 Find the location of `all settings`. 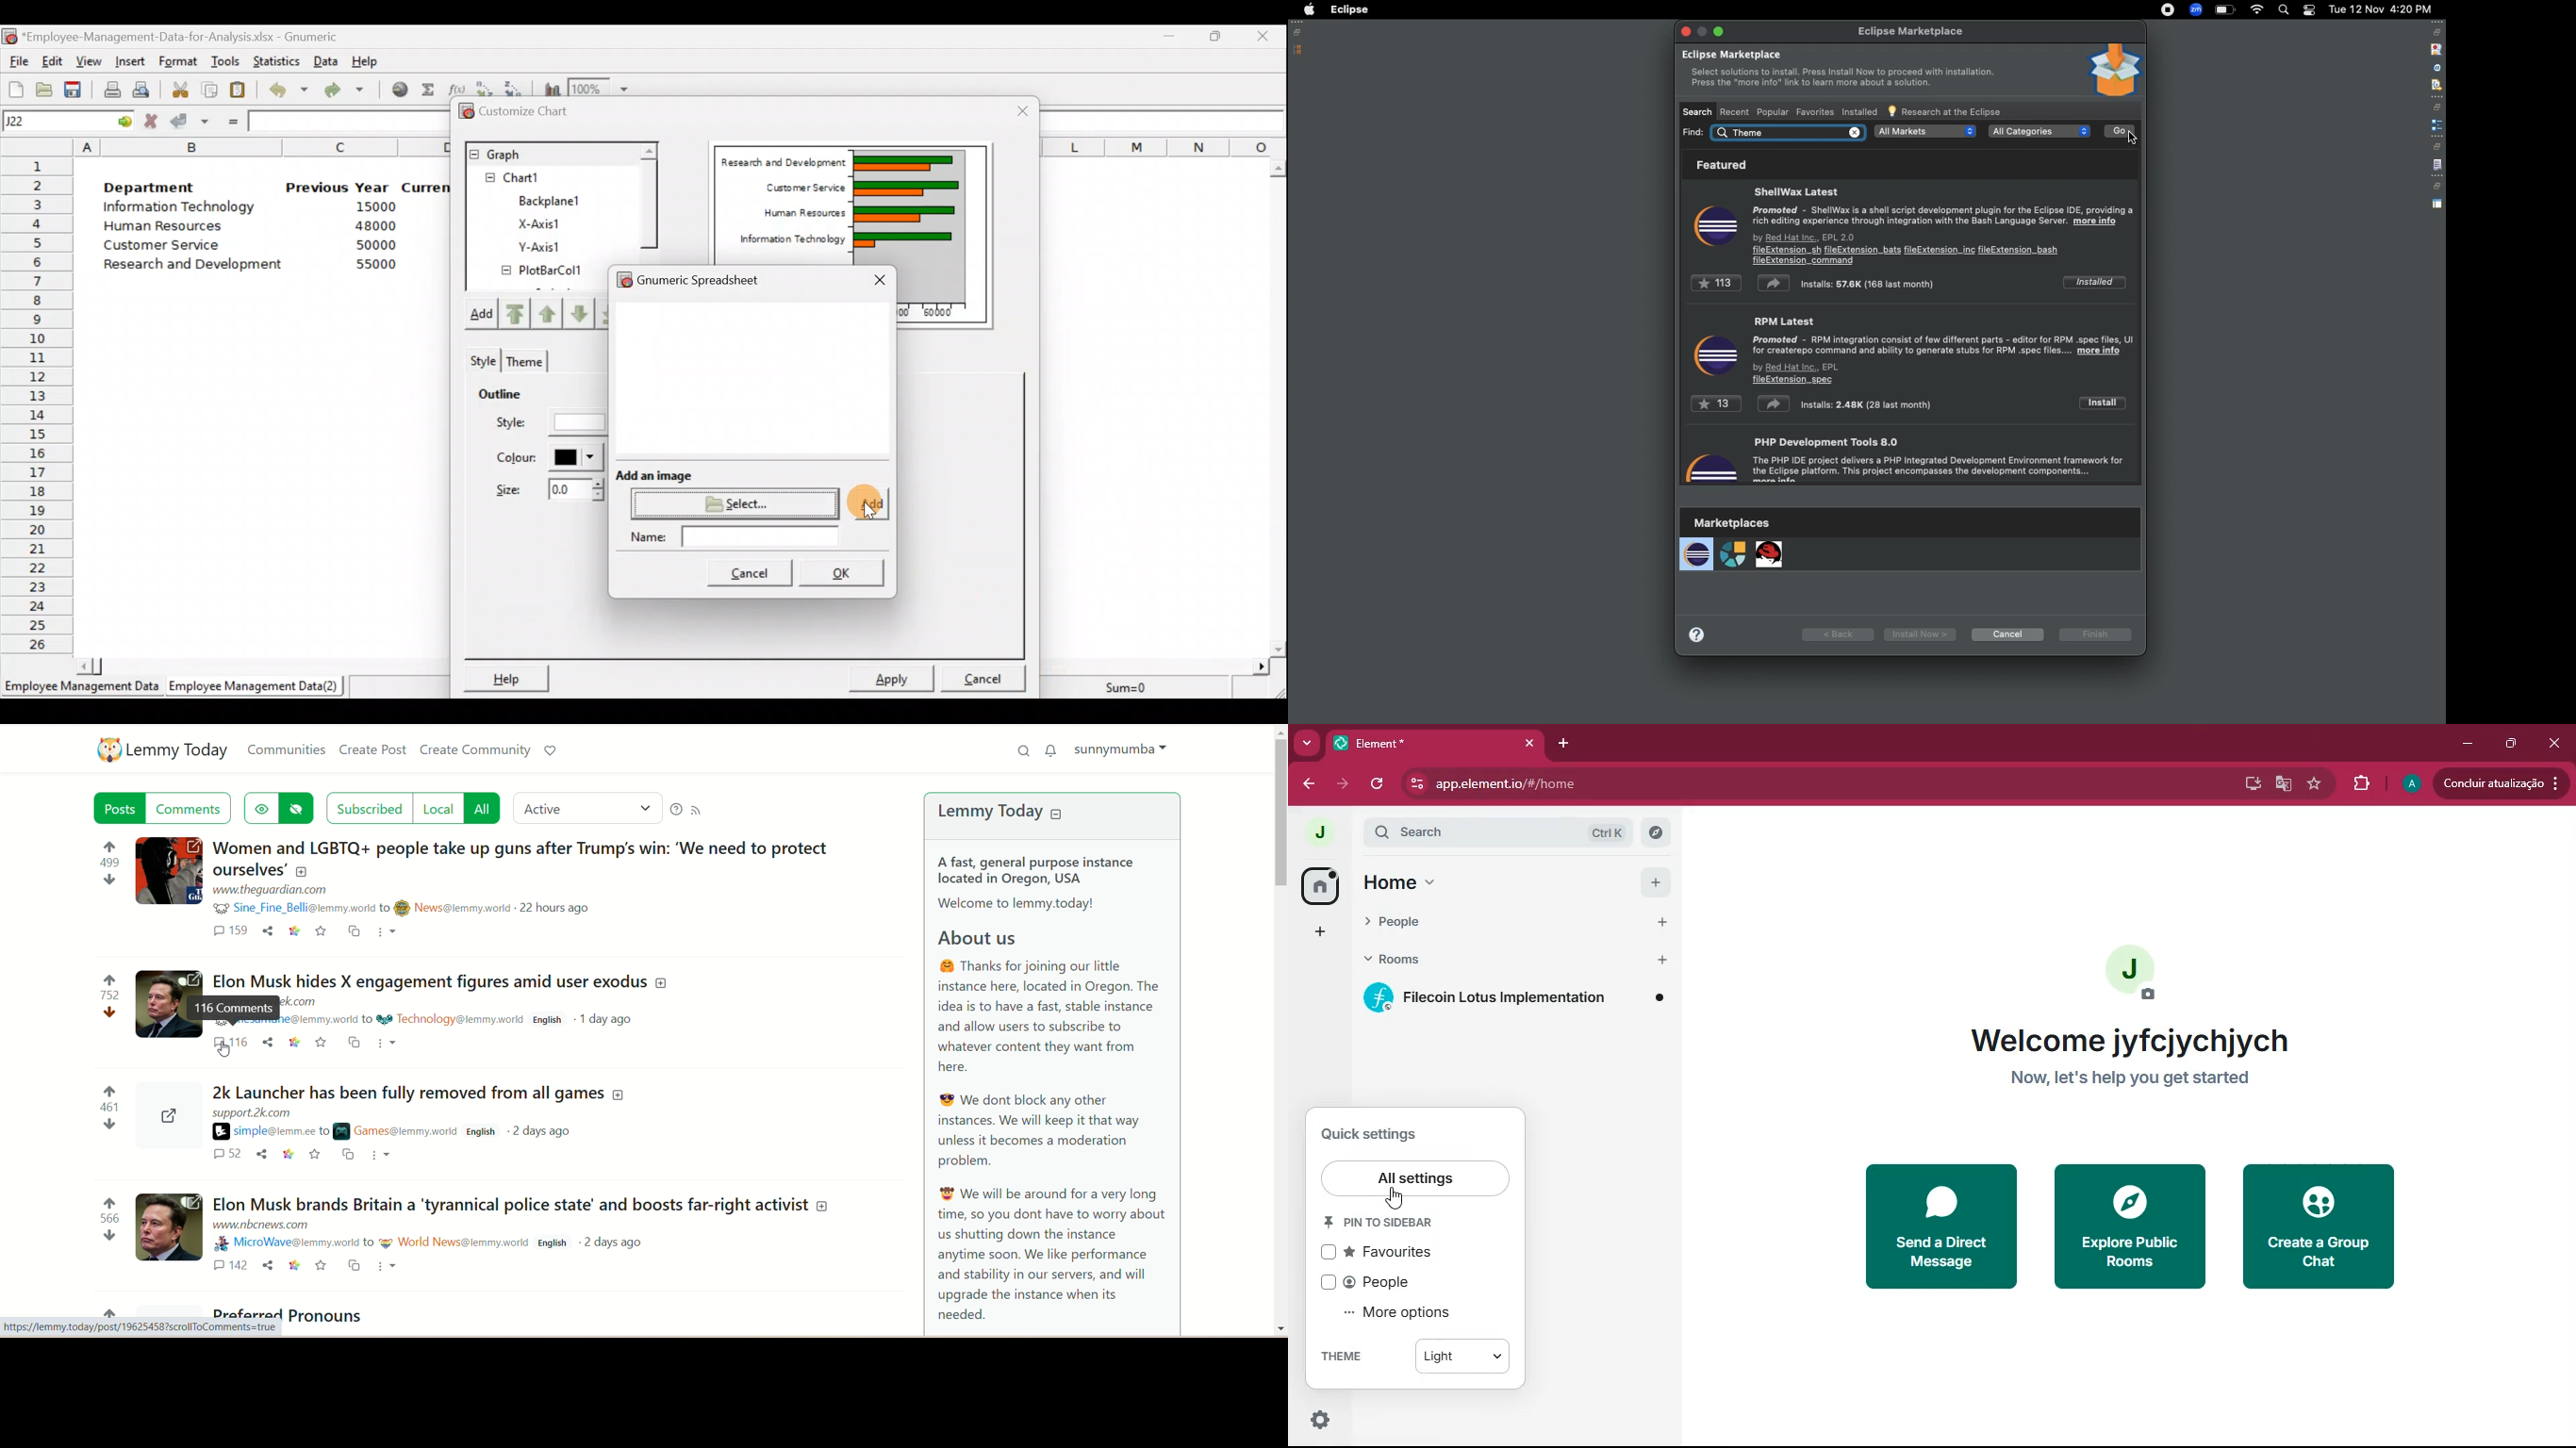

all settings is located at coordinates (1413, 1177).